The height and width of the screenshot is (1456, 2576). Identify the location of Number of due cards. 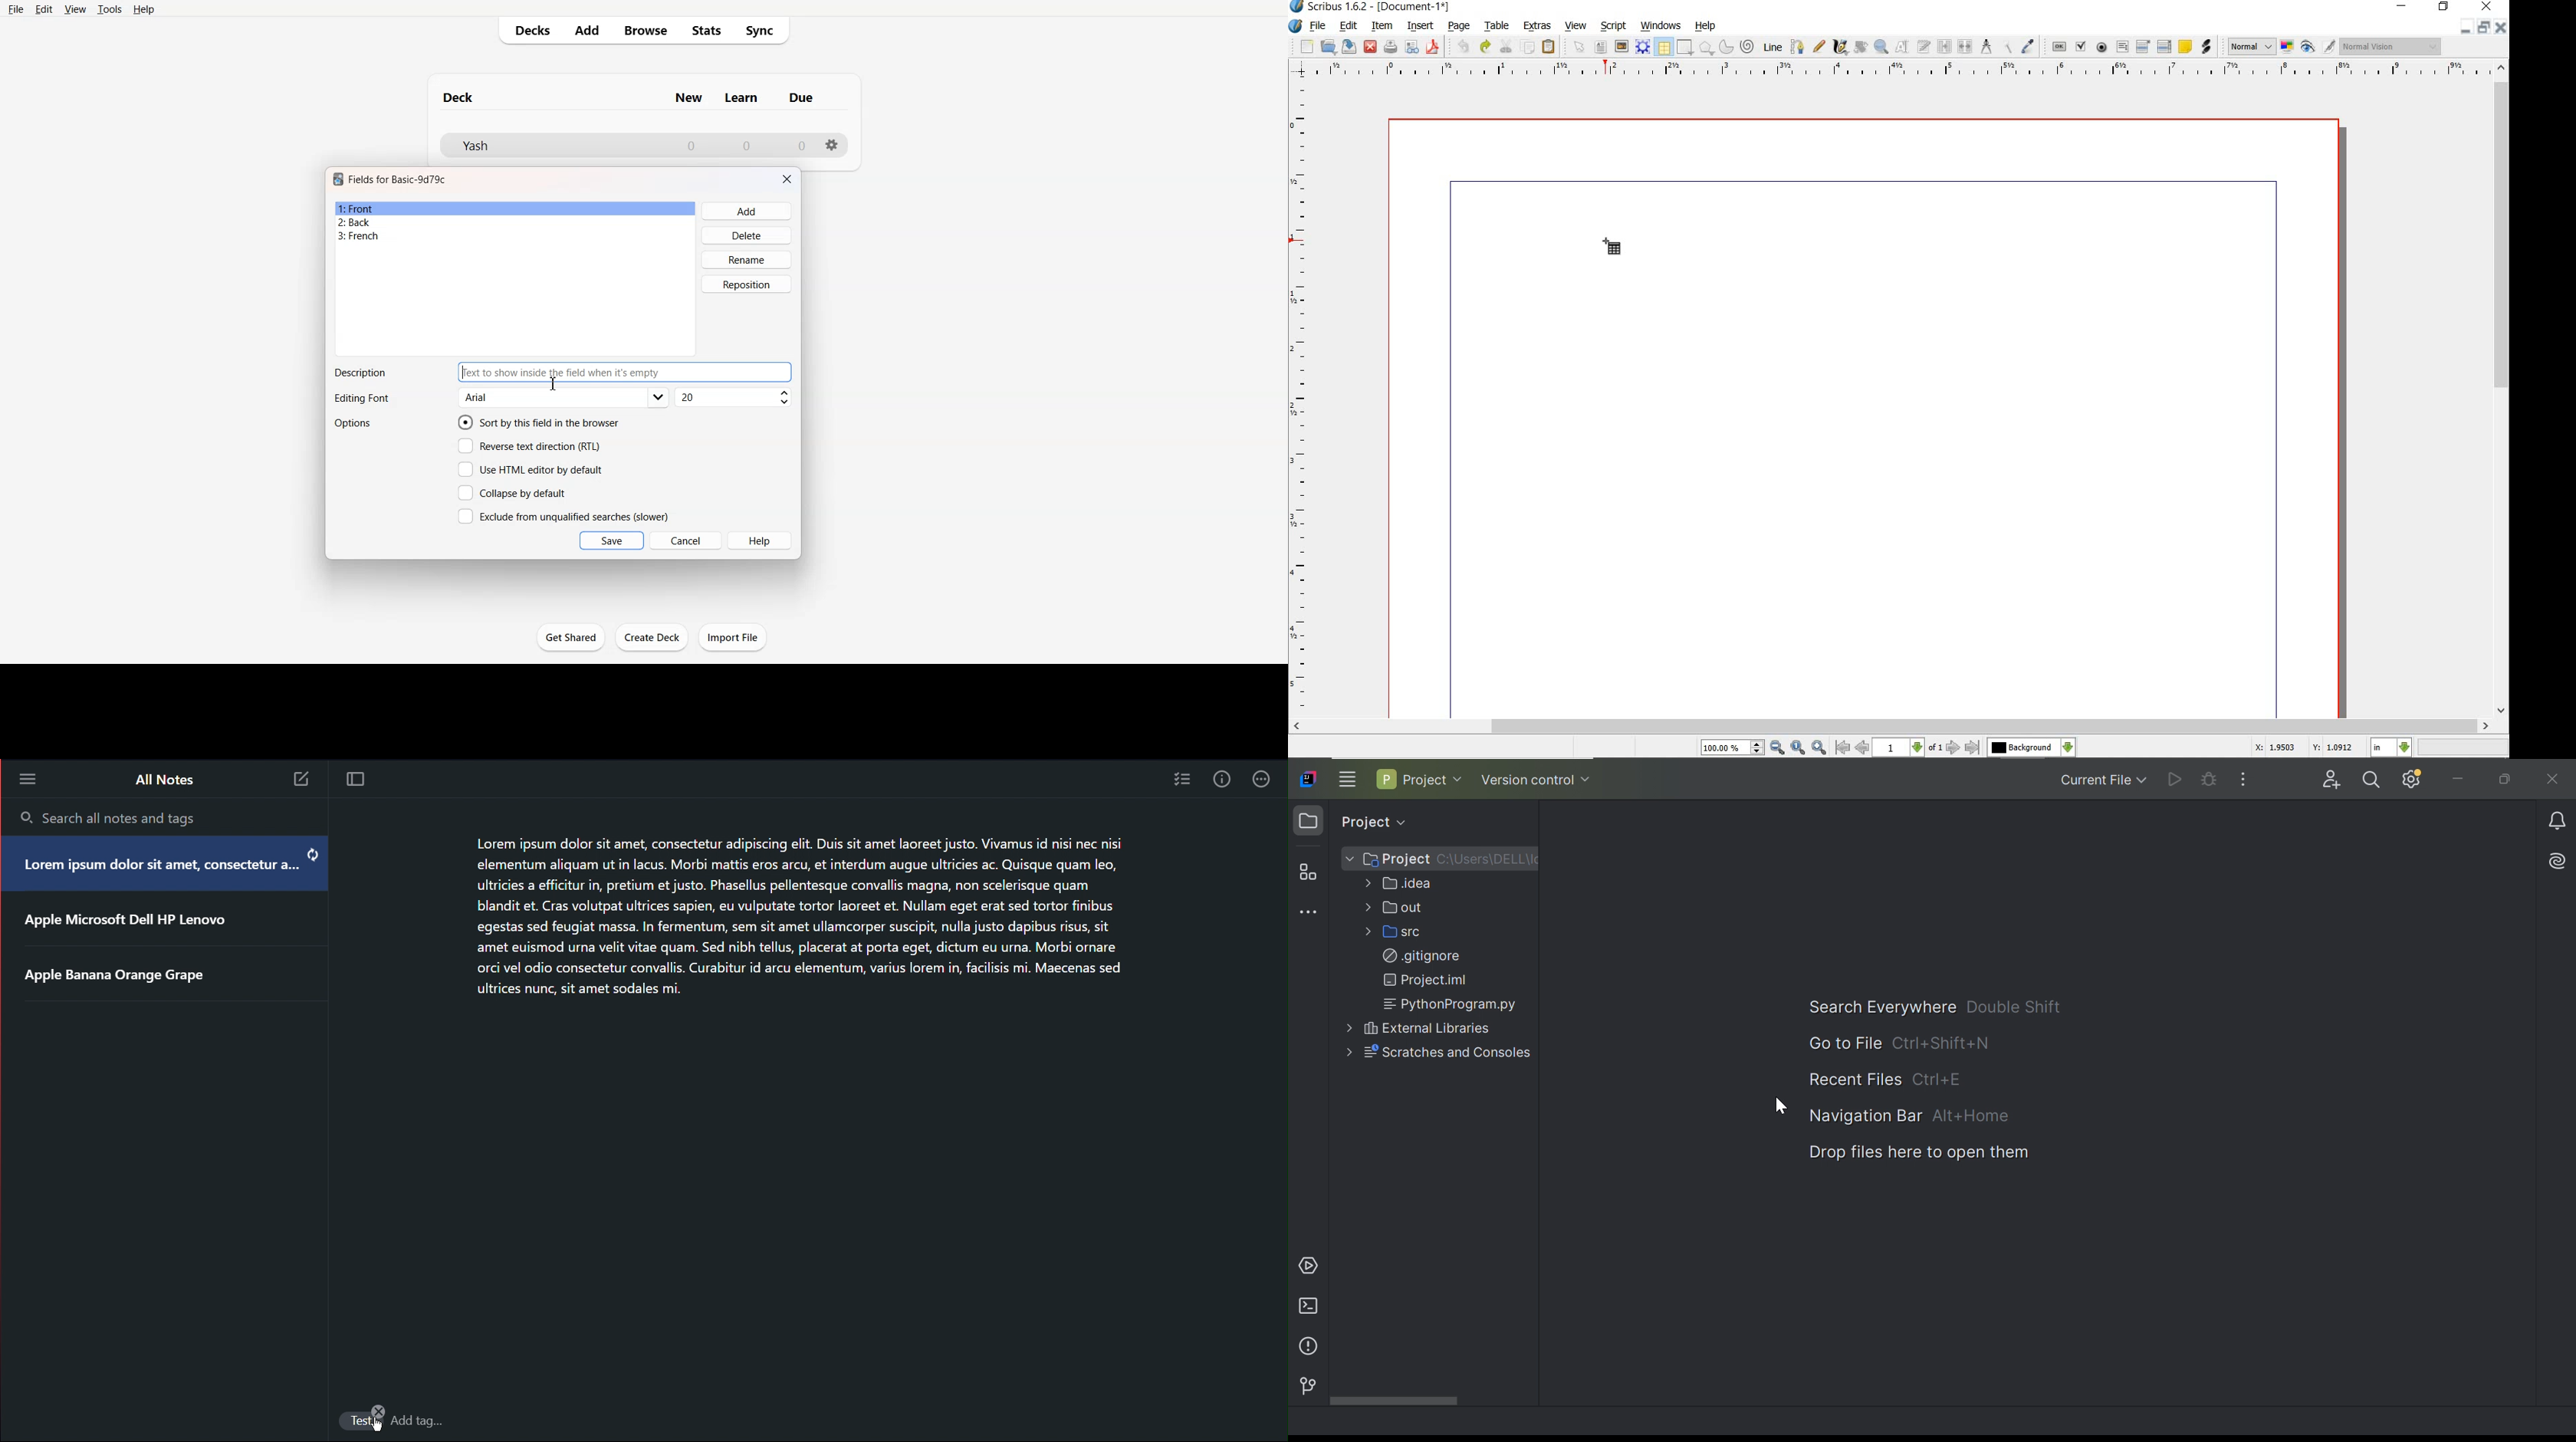
(802, 146).